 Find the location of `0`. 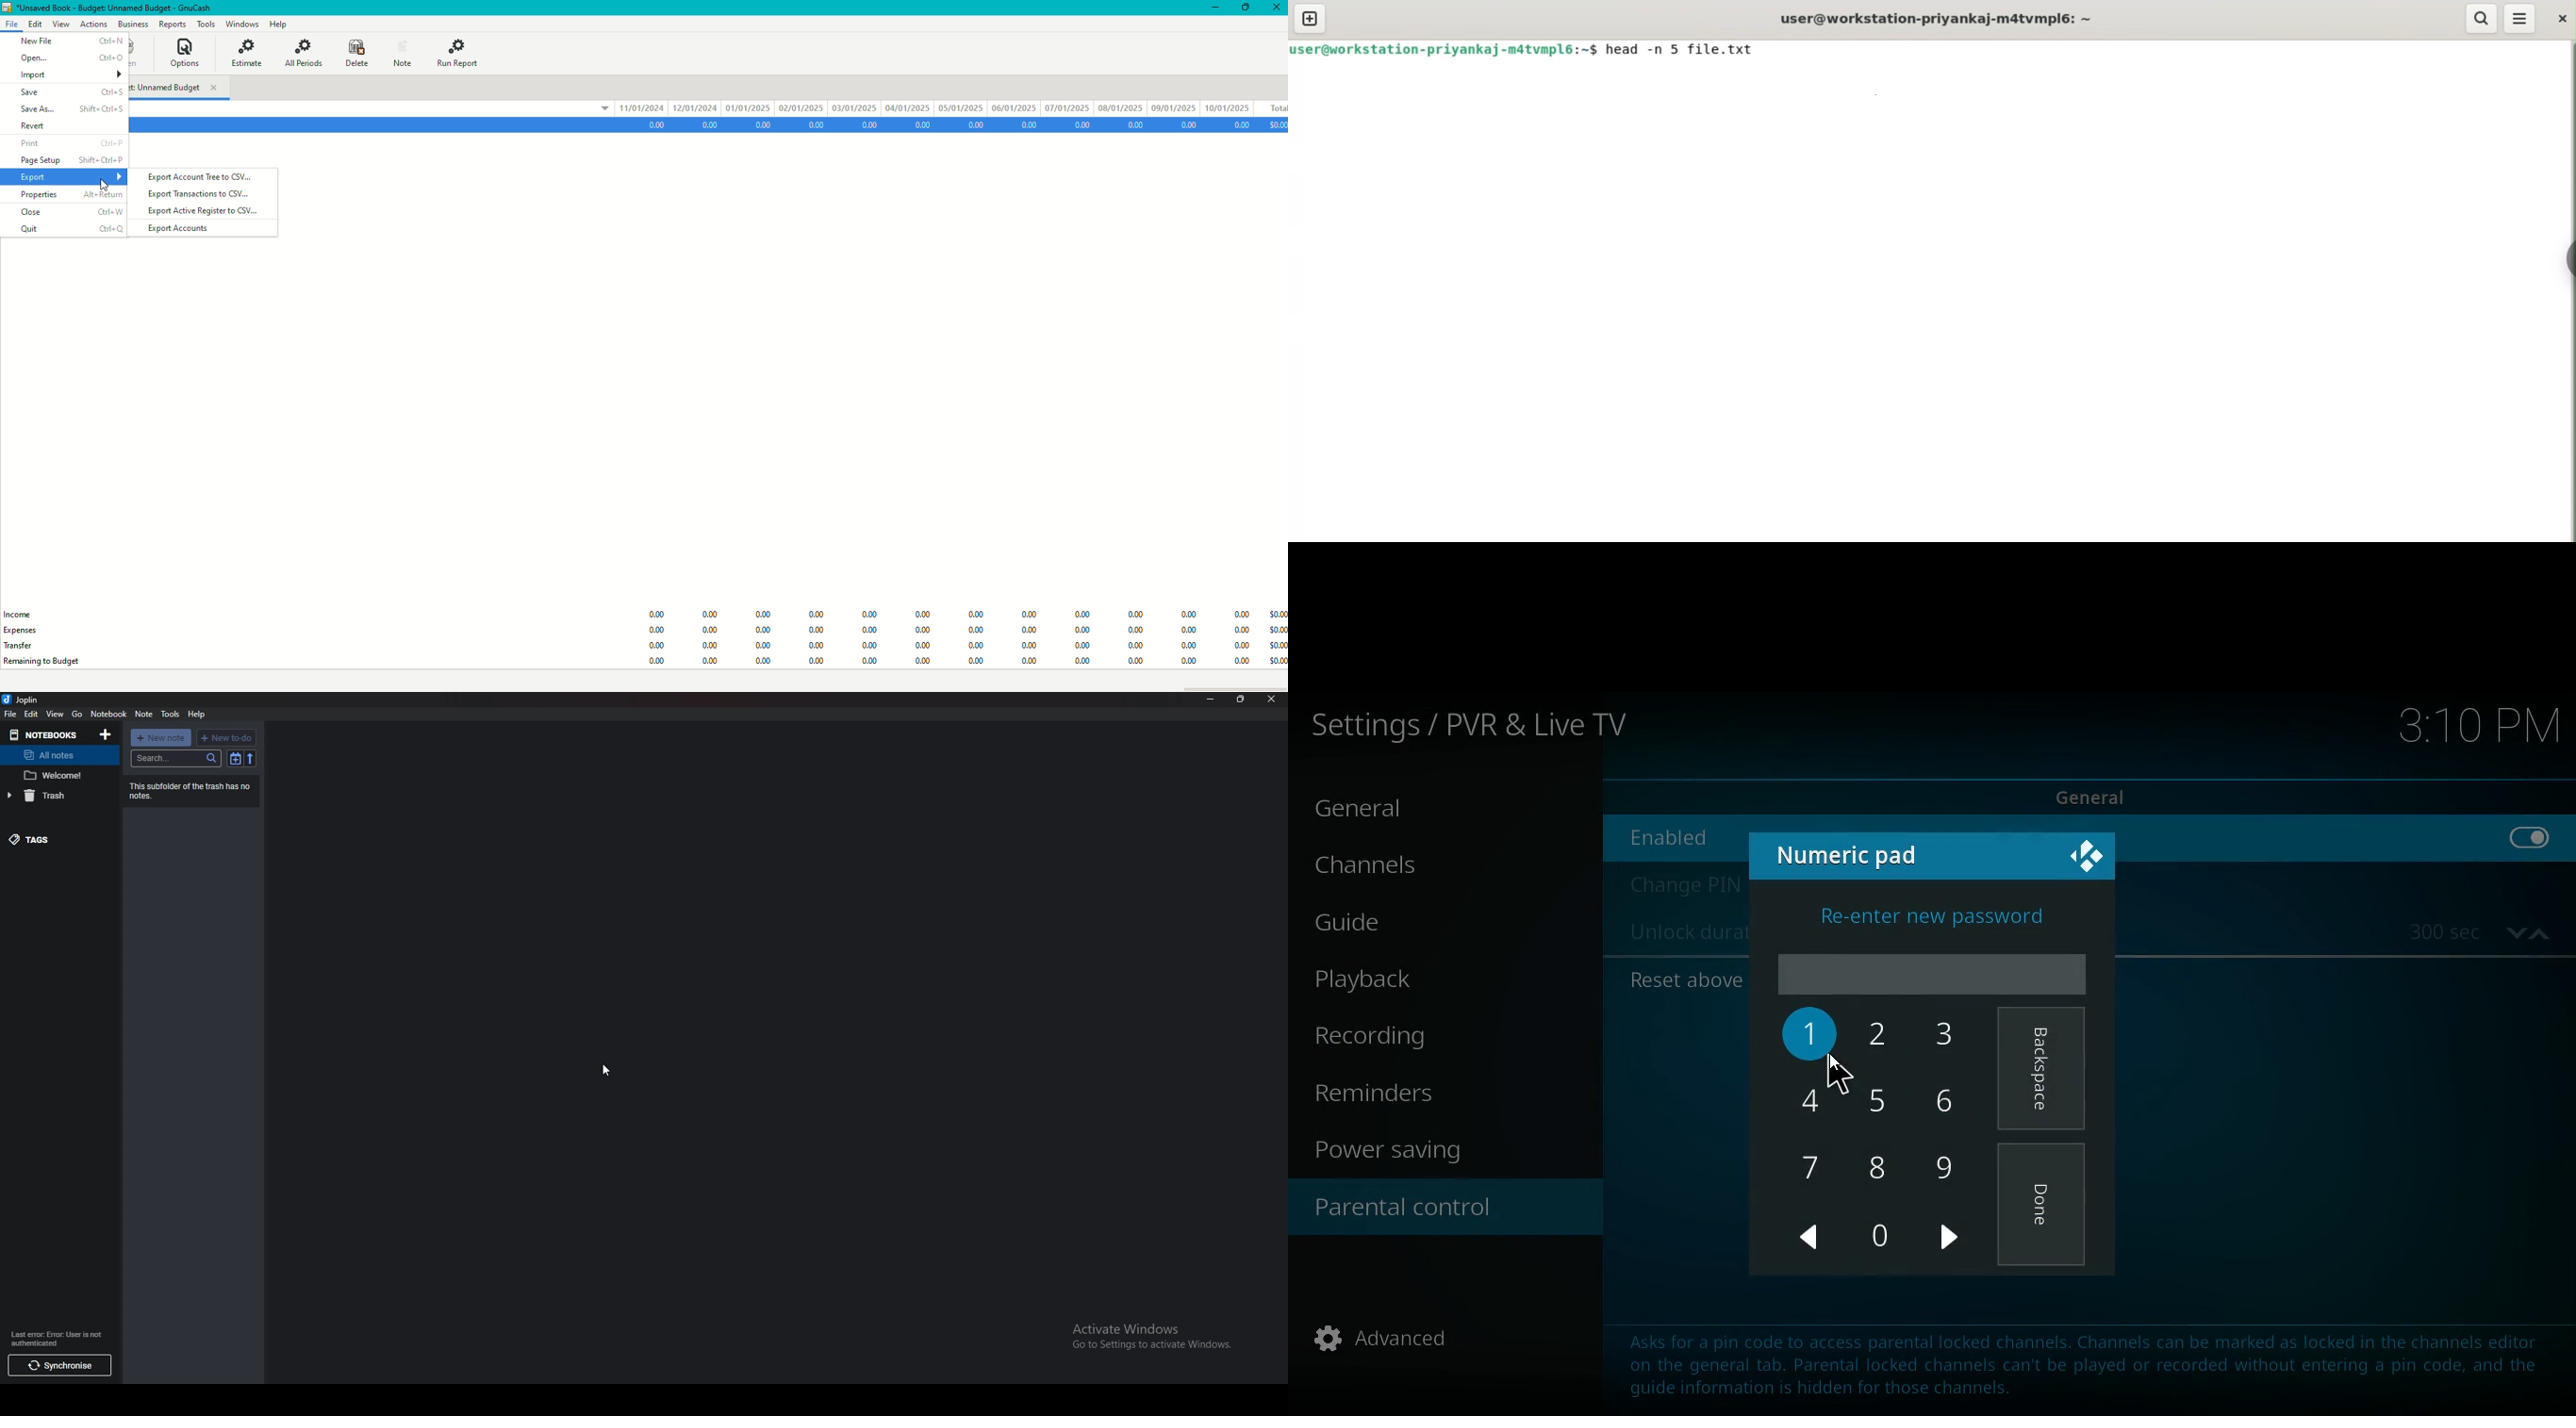

0 is located at coordinates (1879, 1237).